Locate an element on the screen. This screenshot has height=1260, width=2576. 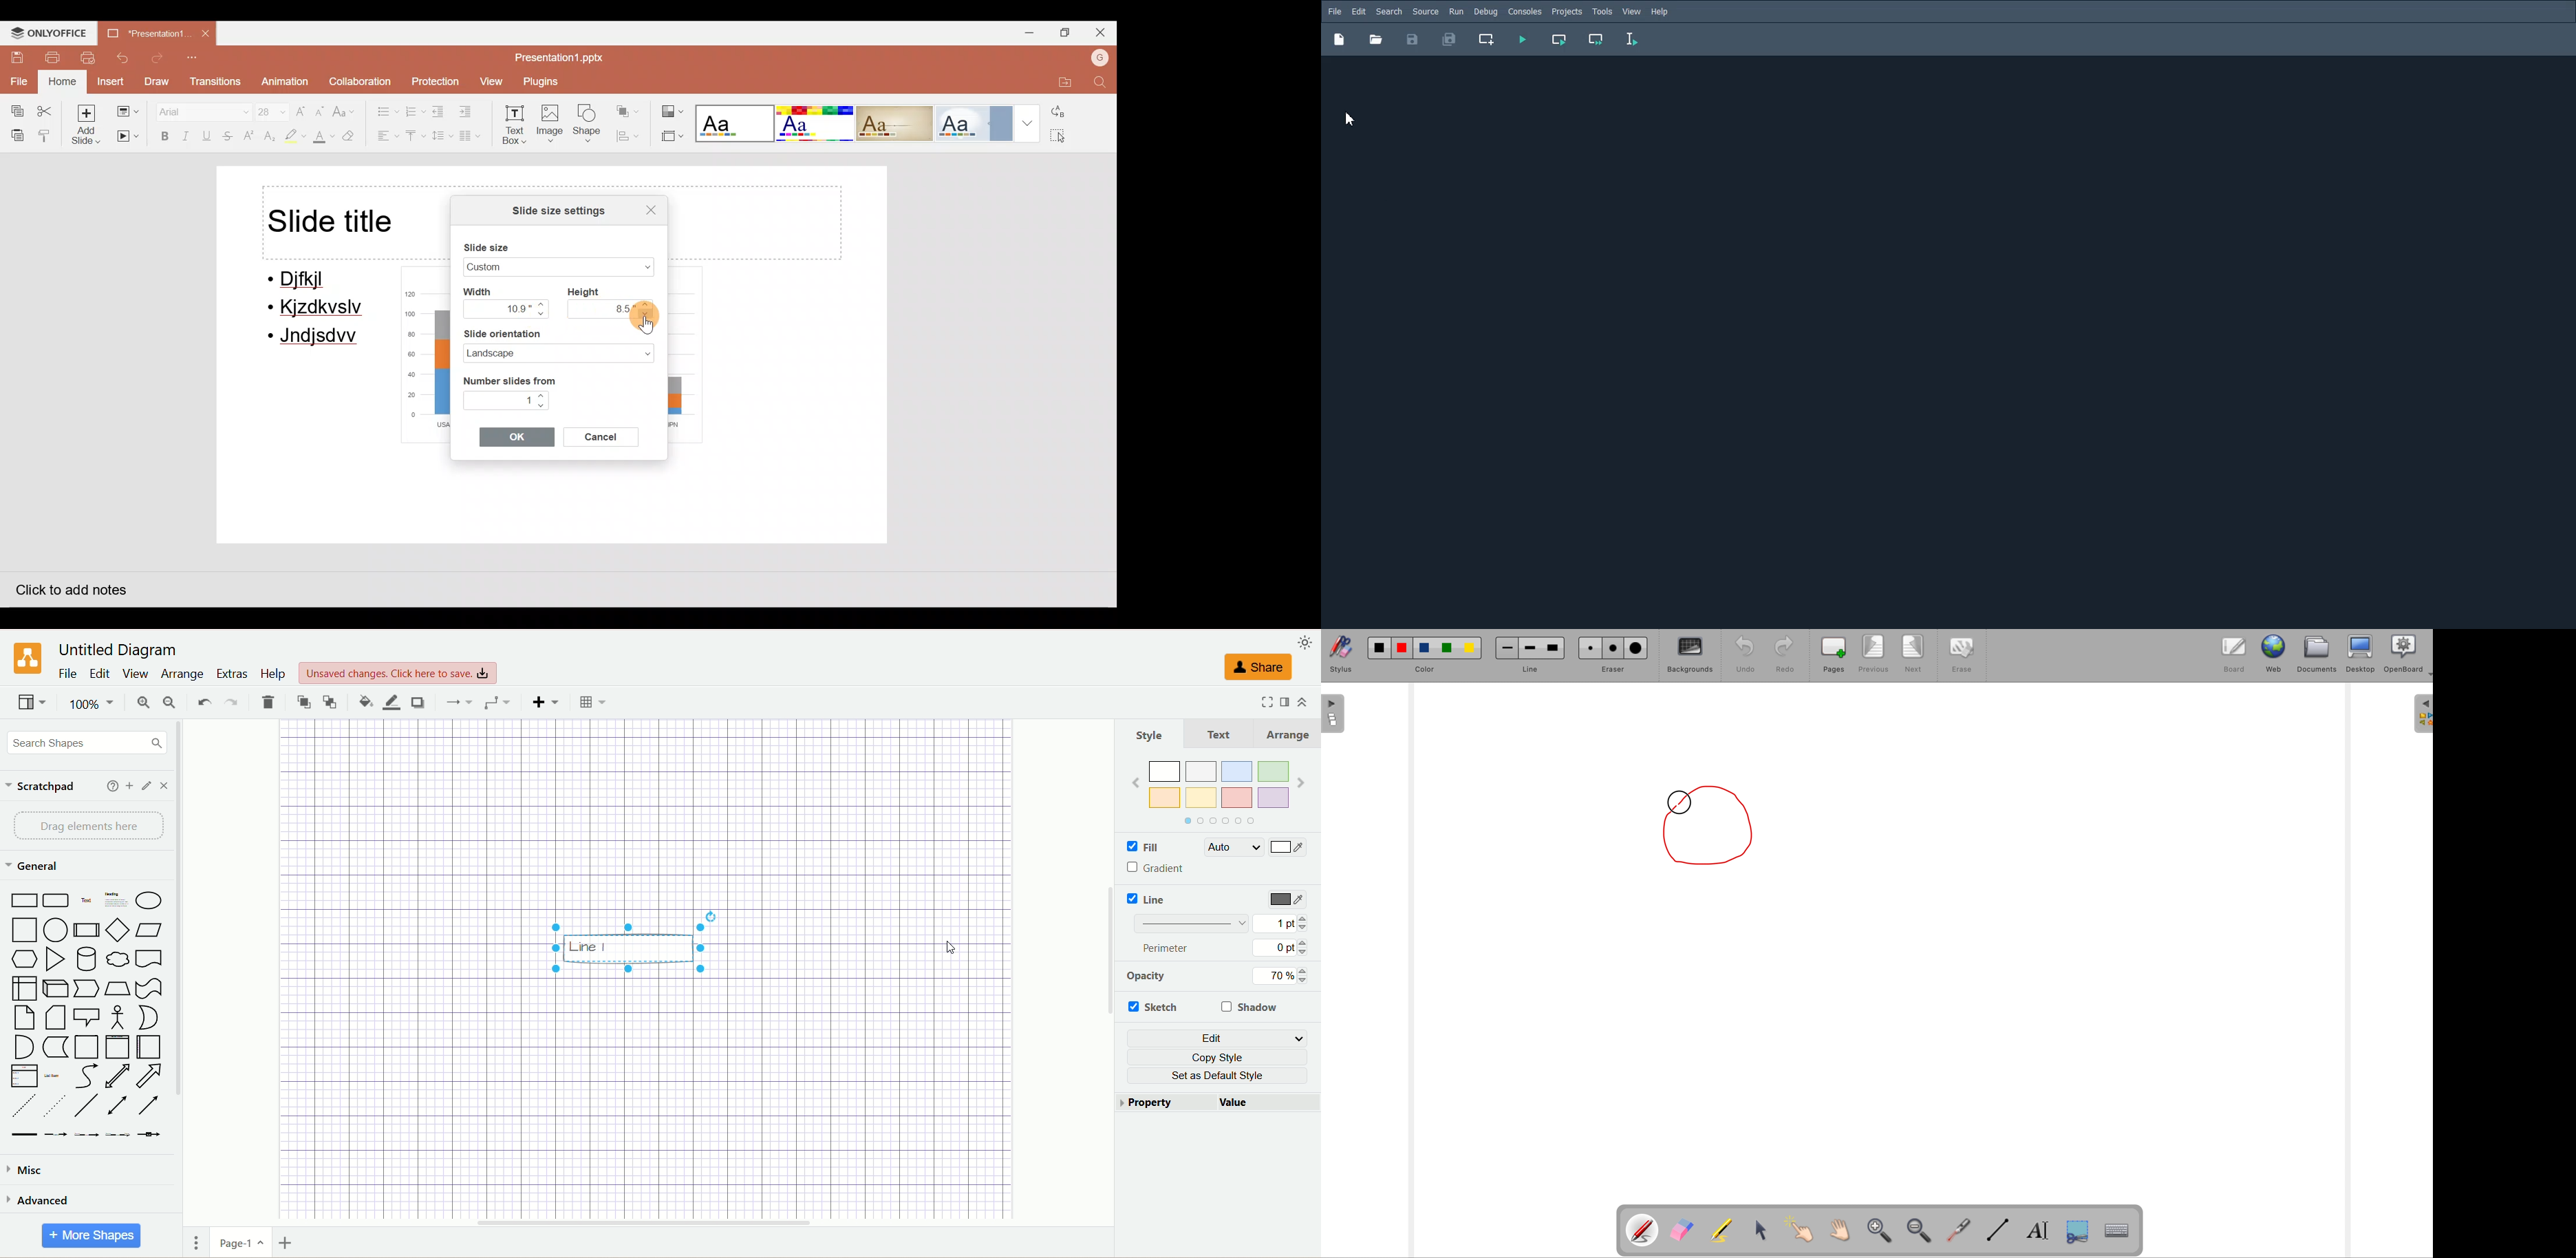
Actor is located at coordinates (118, 1019).